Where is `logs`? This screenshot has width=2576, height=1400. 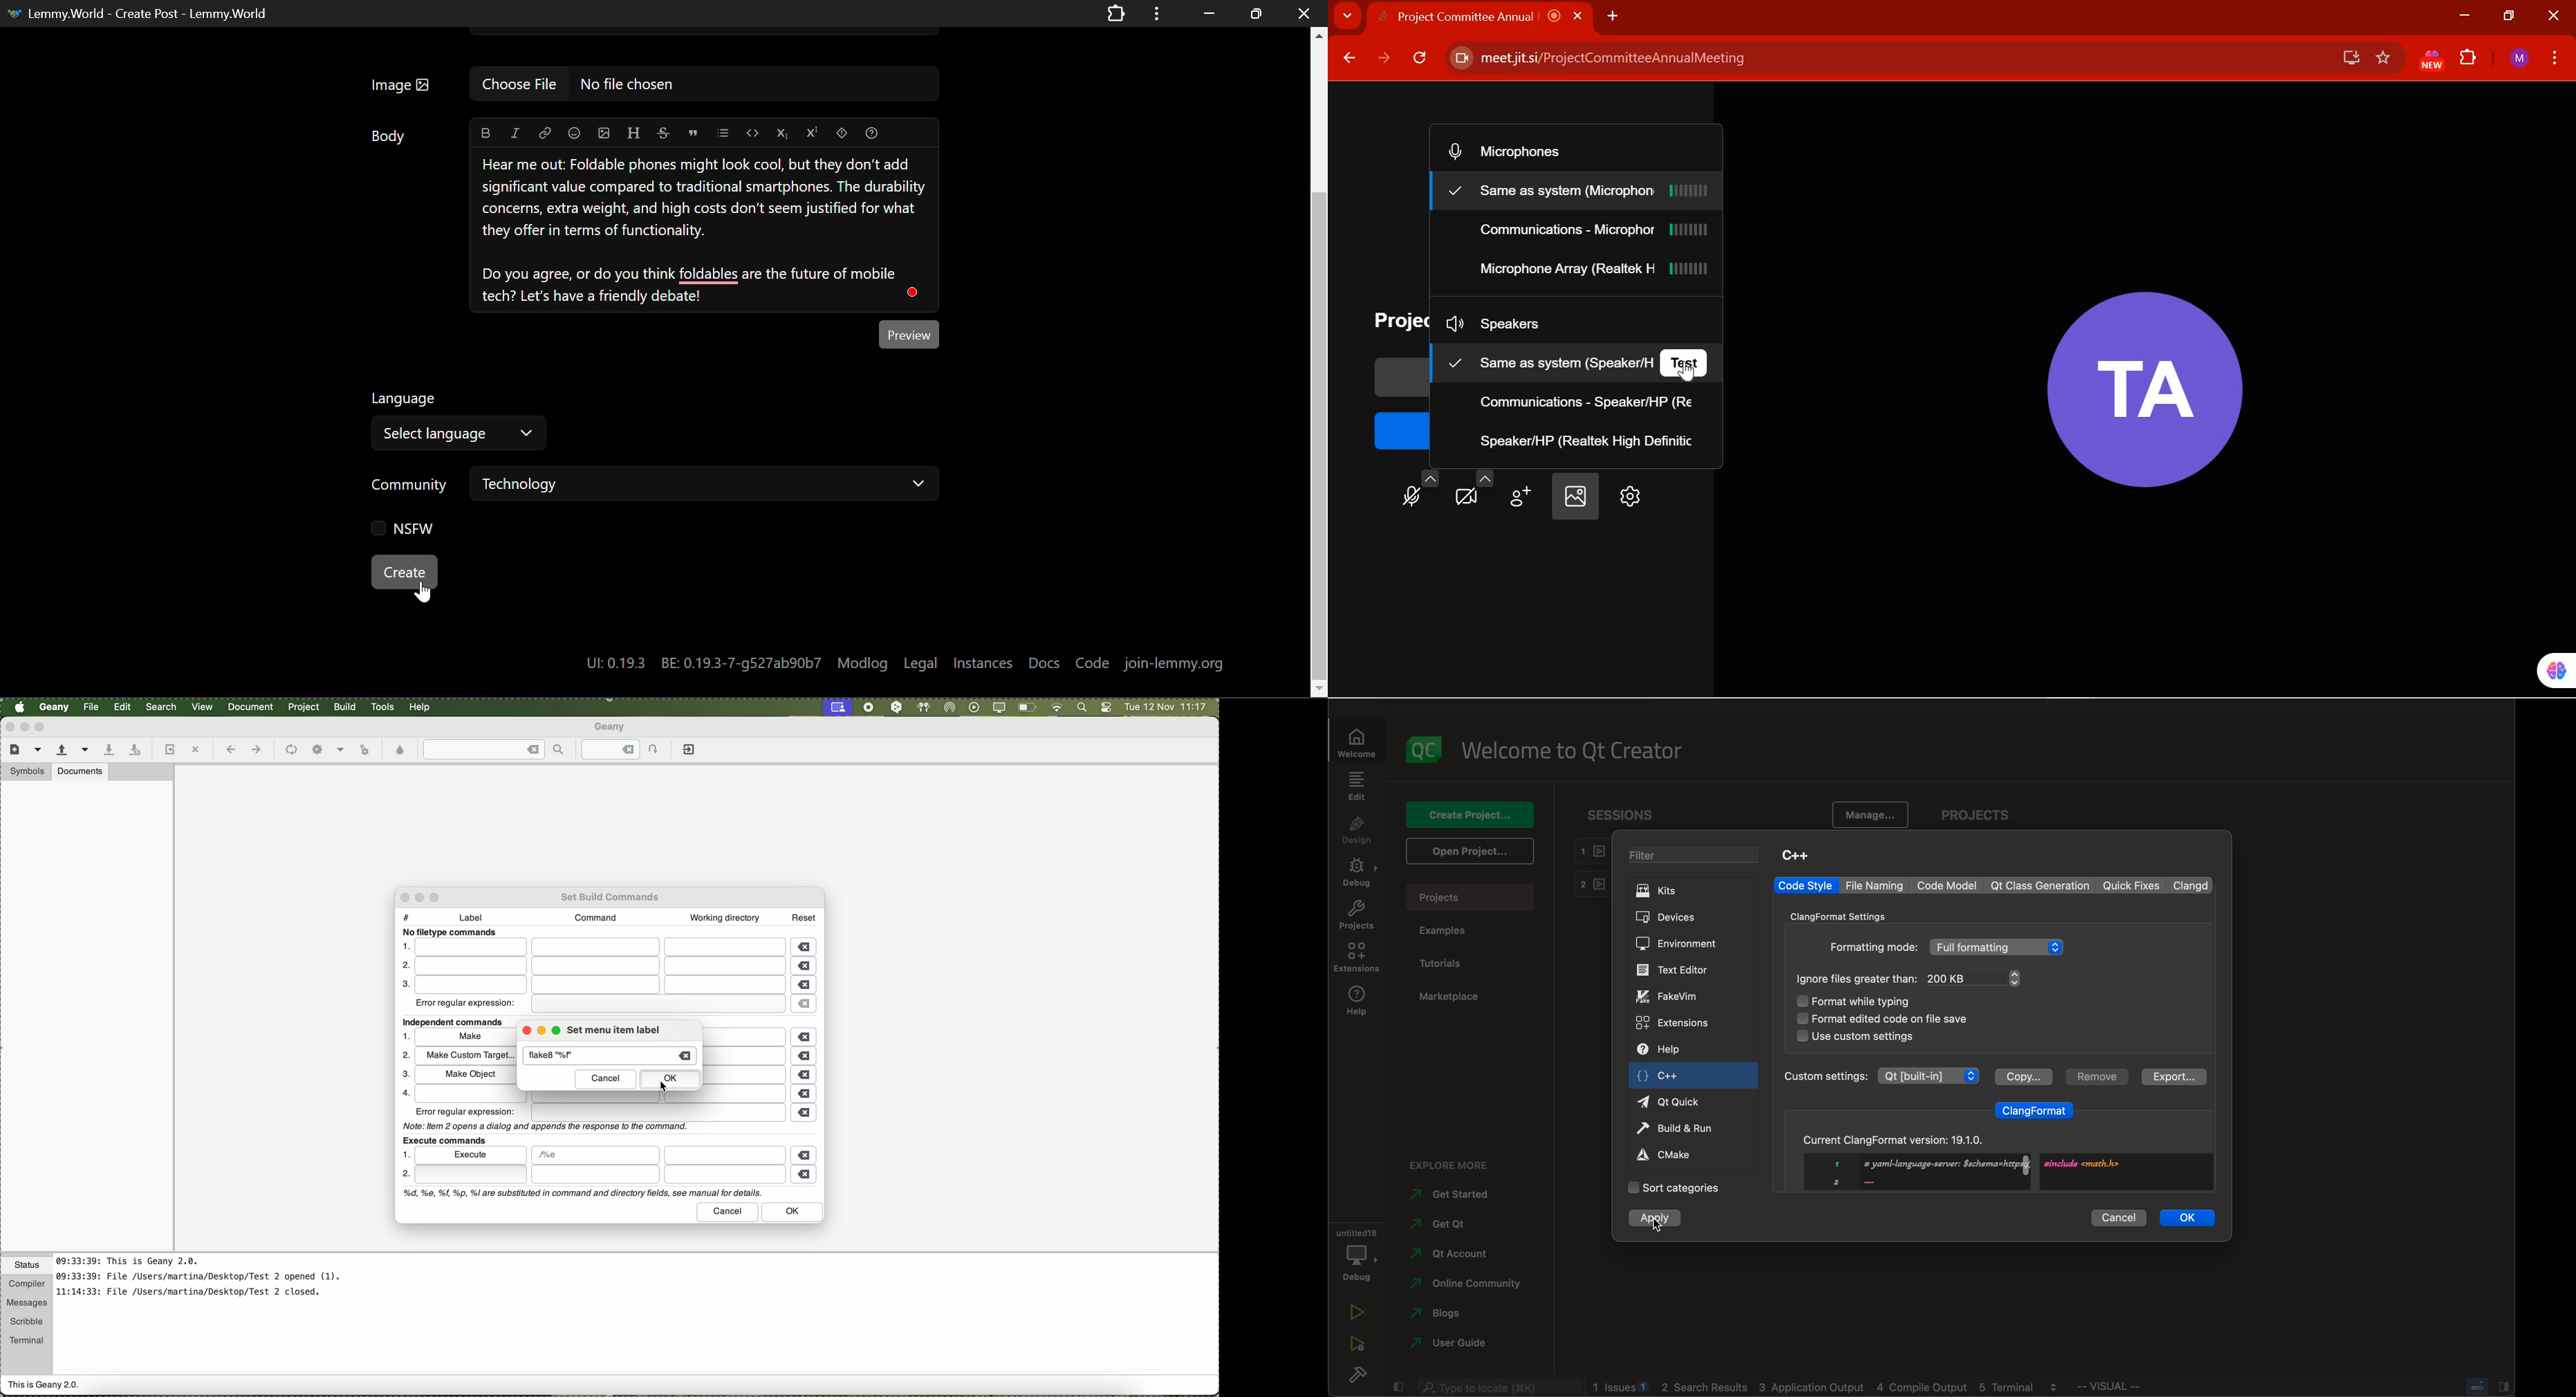
logs is located at coordinates (1831, 1388).